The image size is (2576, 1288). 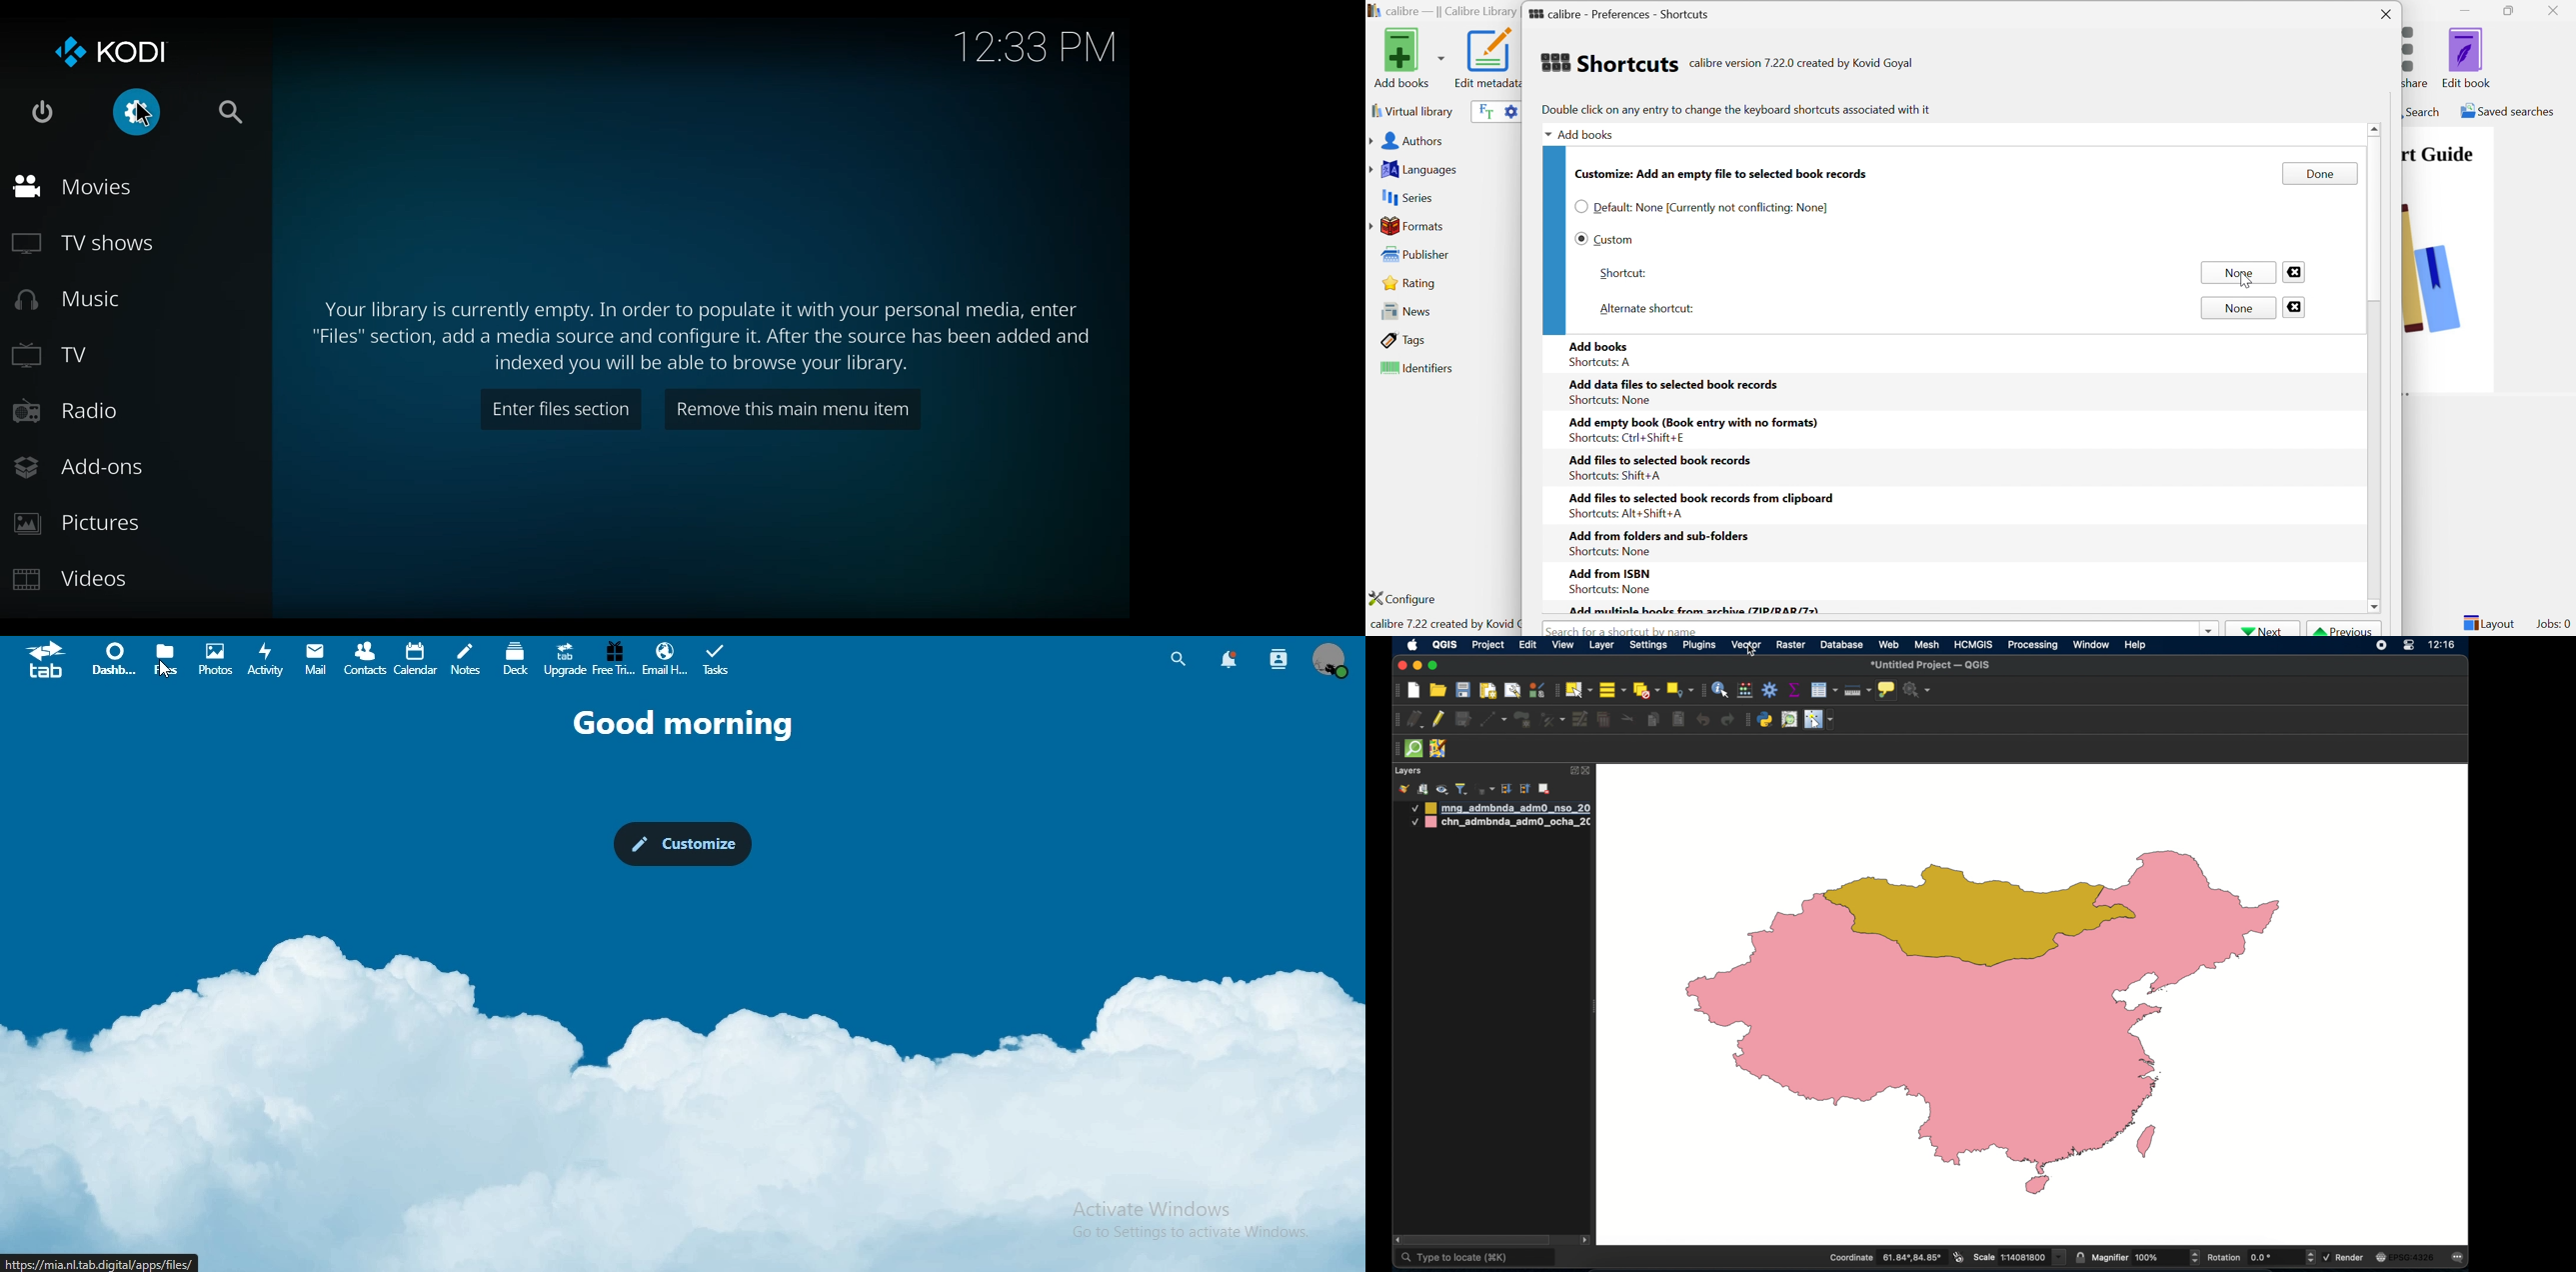 What do you see at coordinates (1483, 110) in the screenshot?
I see `Search the full text of all books in the library, not just their metadata` at bounding box center [1483, 110].